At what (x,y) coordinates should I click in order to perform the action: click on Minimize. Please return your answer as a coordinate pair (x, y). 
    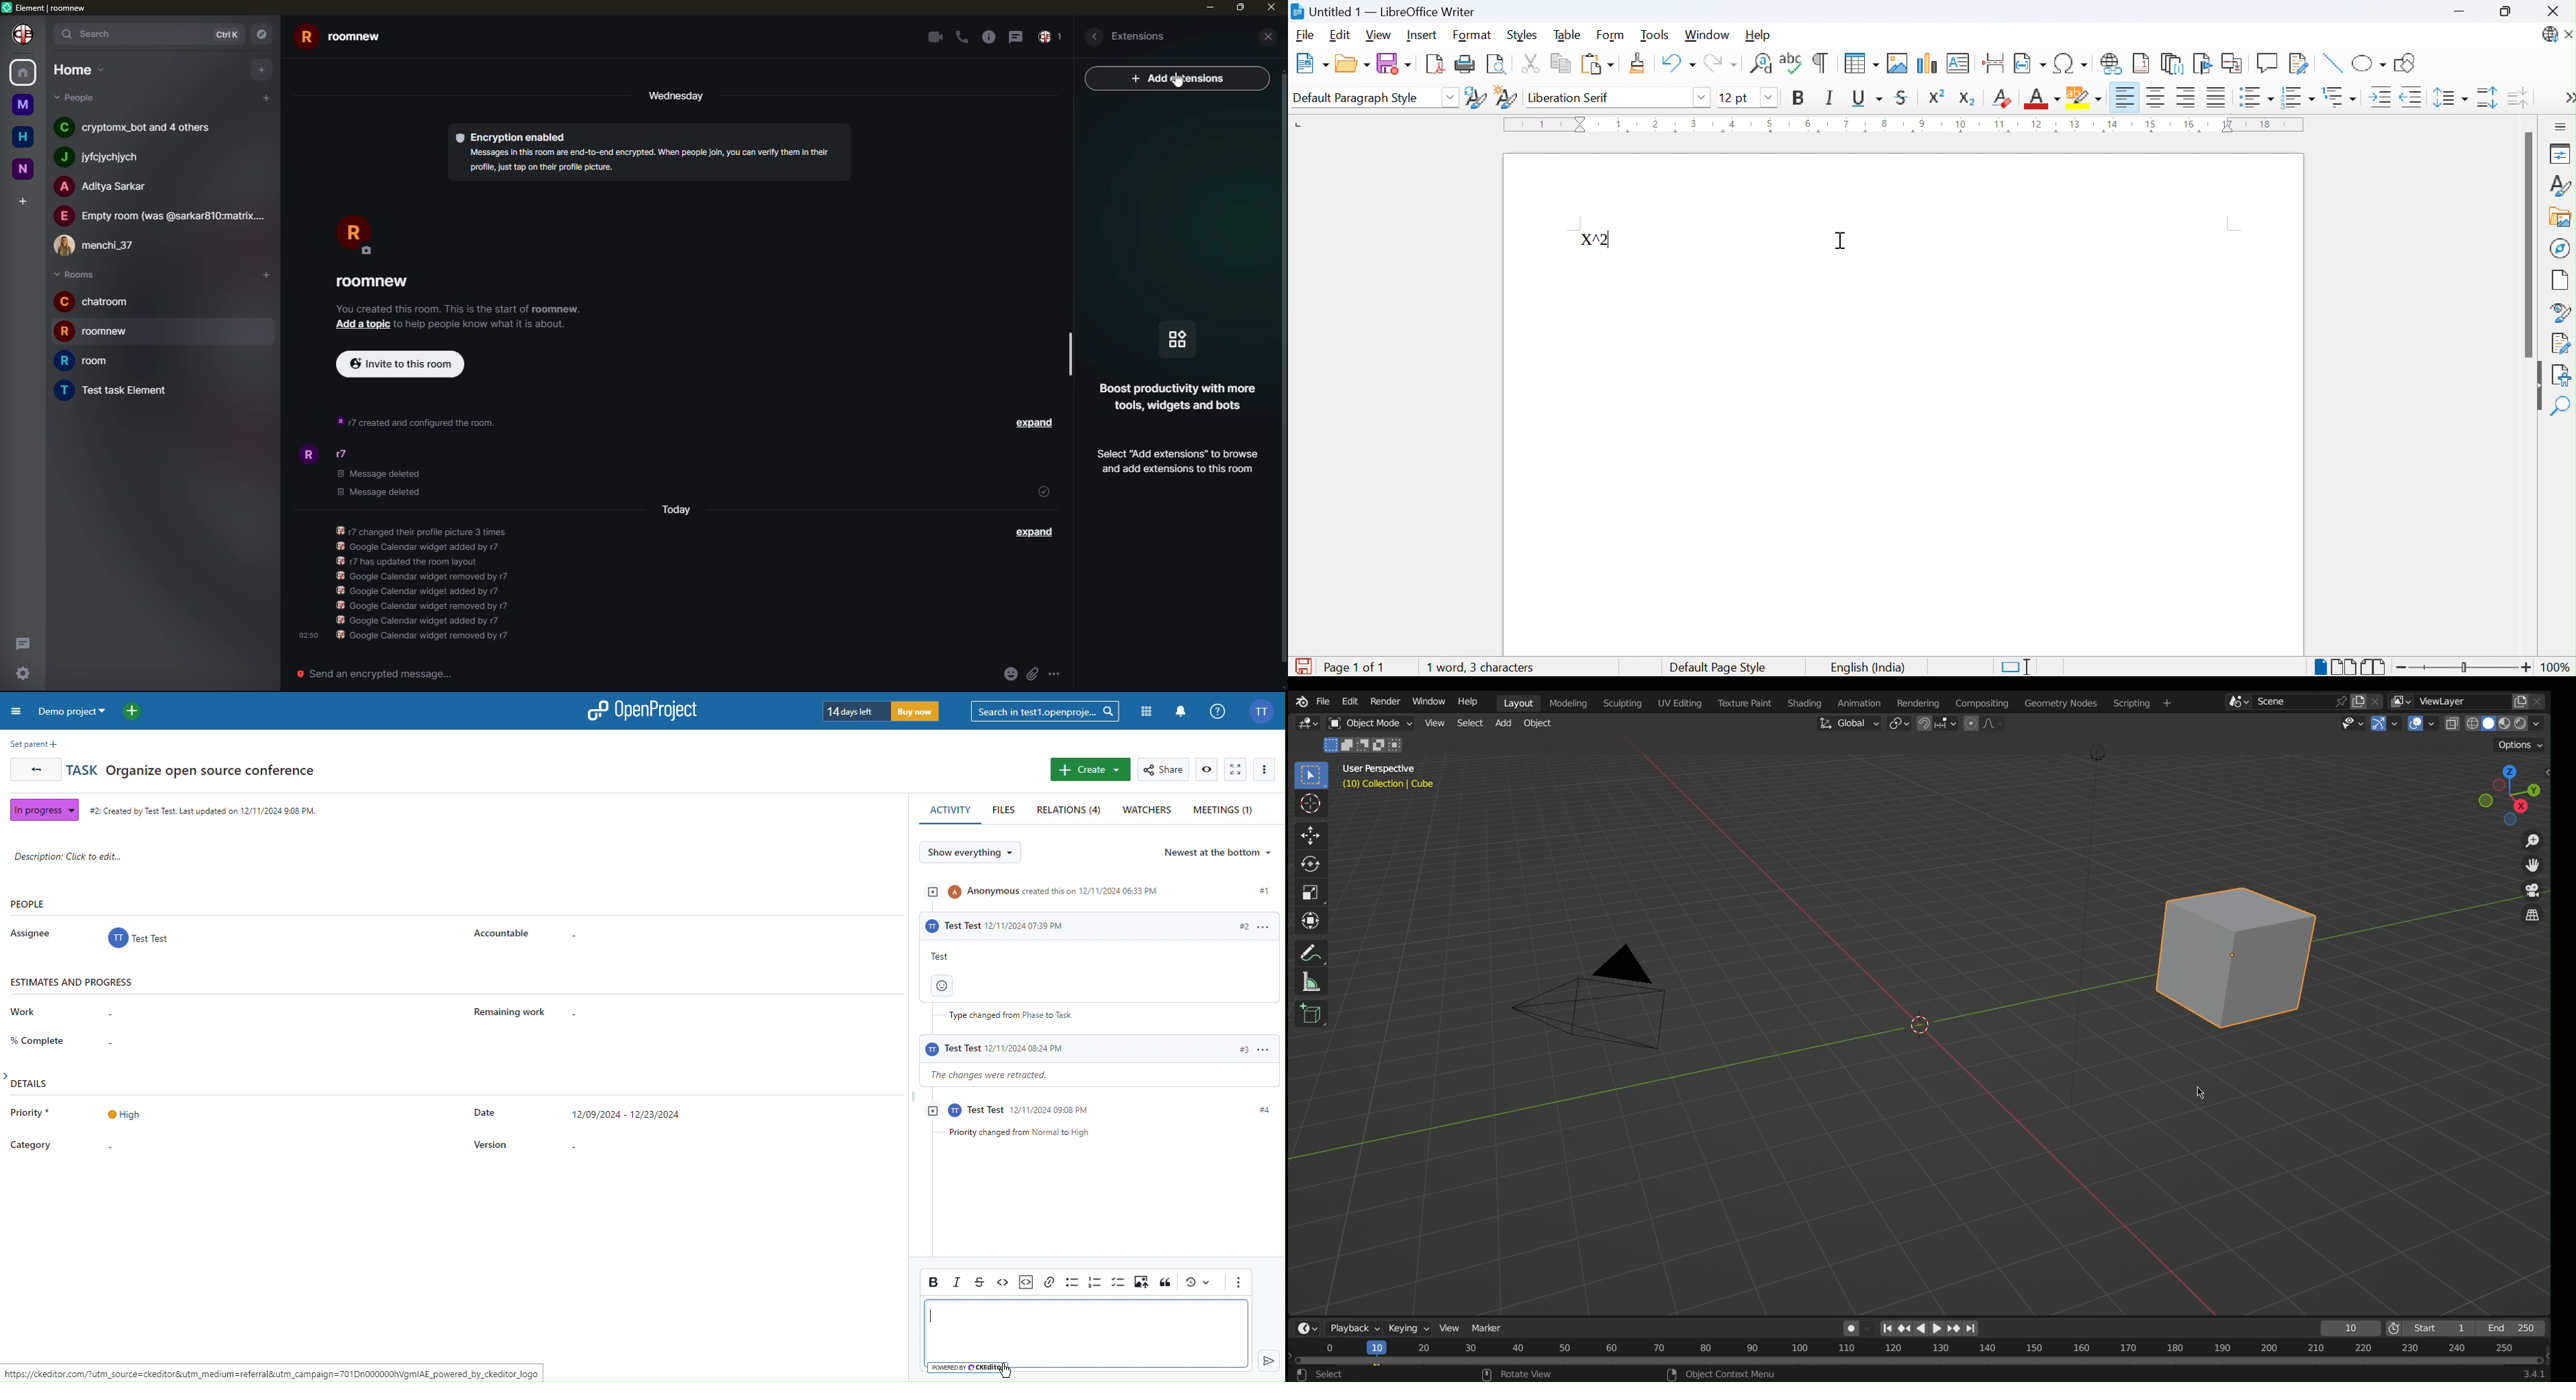
    Looking at the image, I should click on (2459, 13).